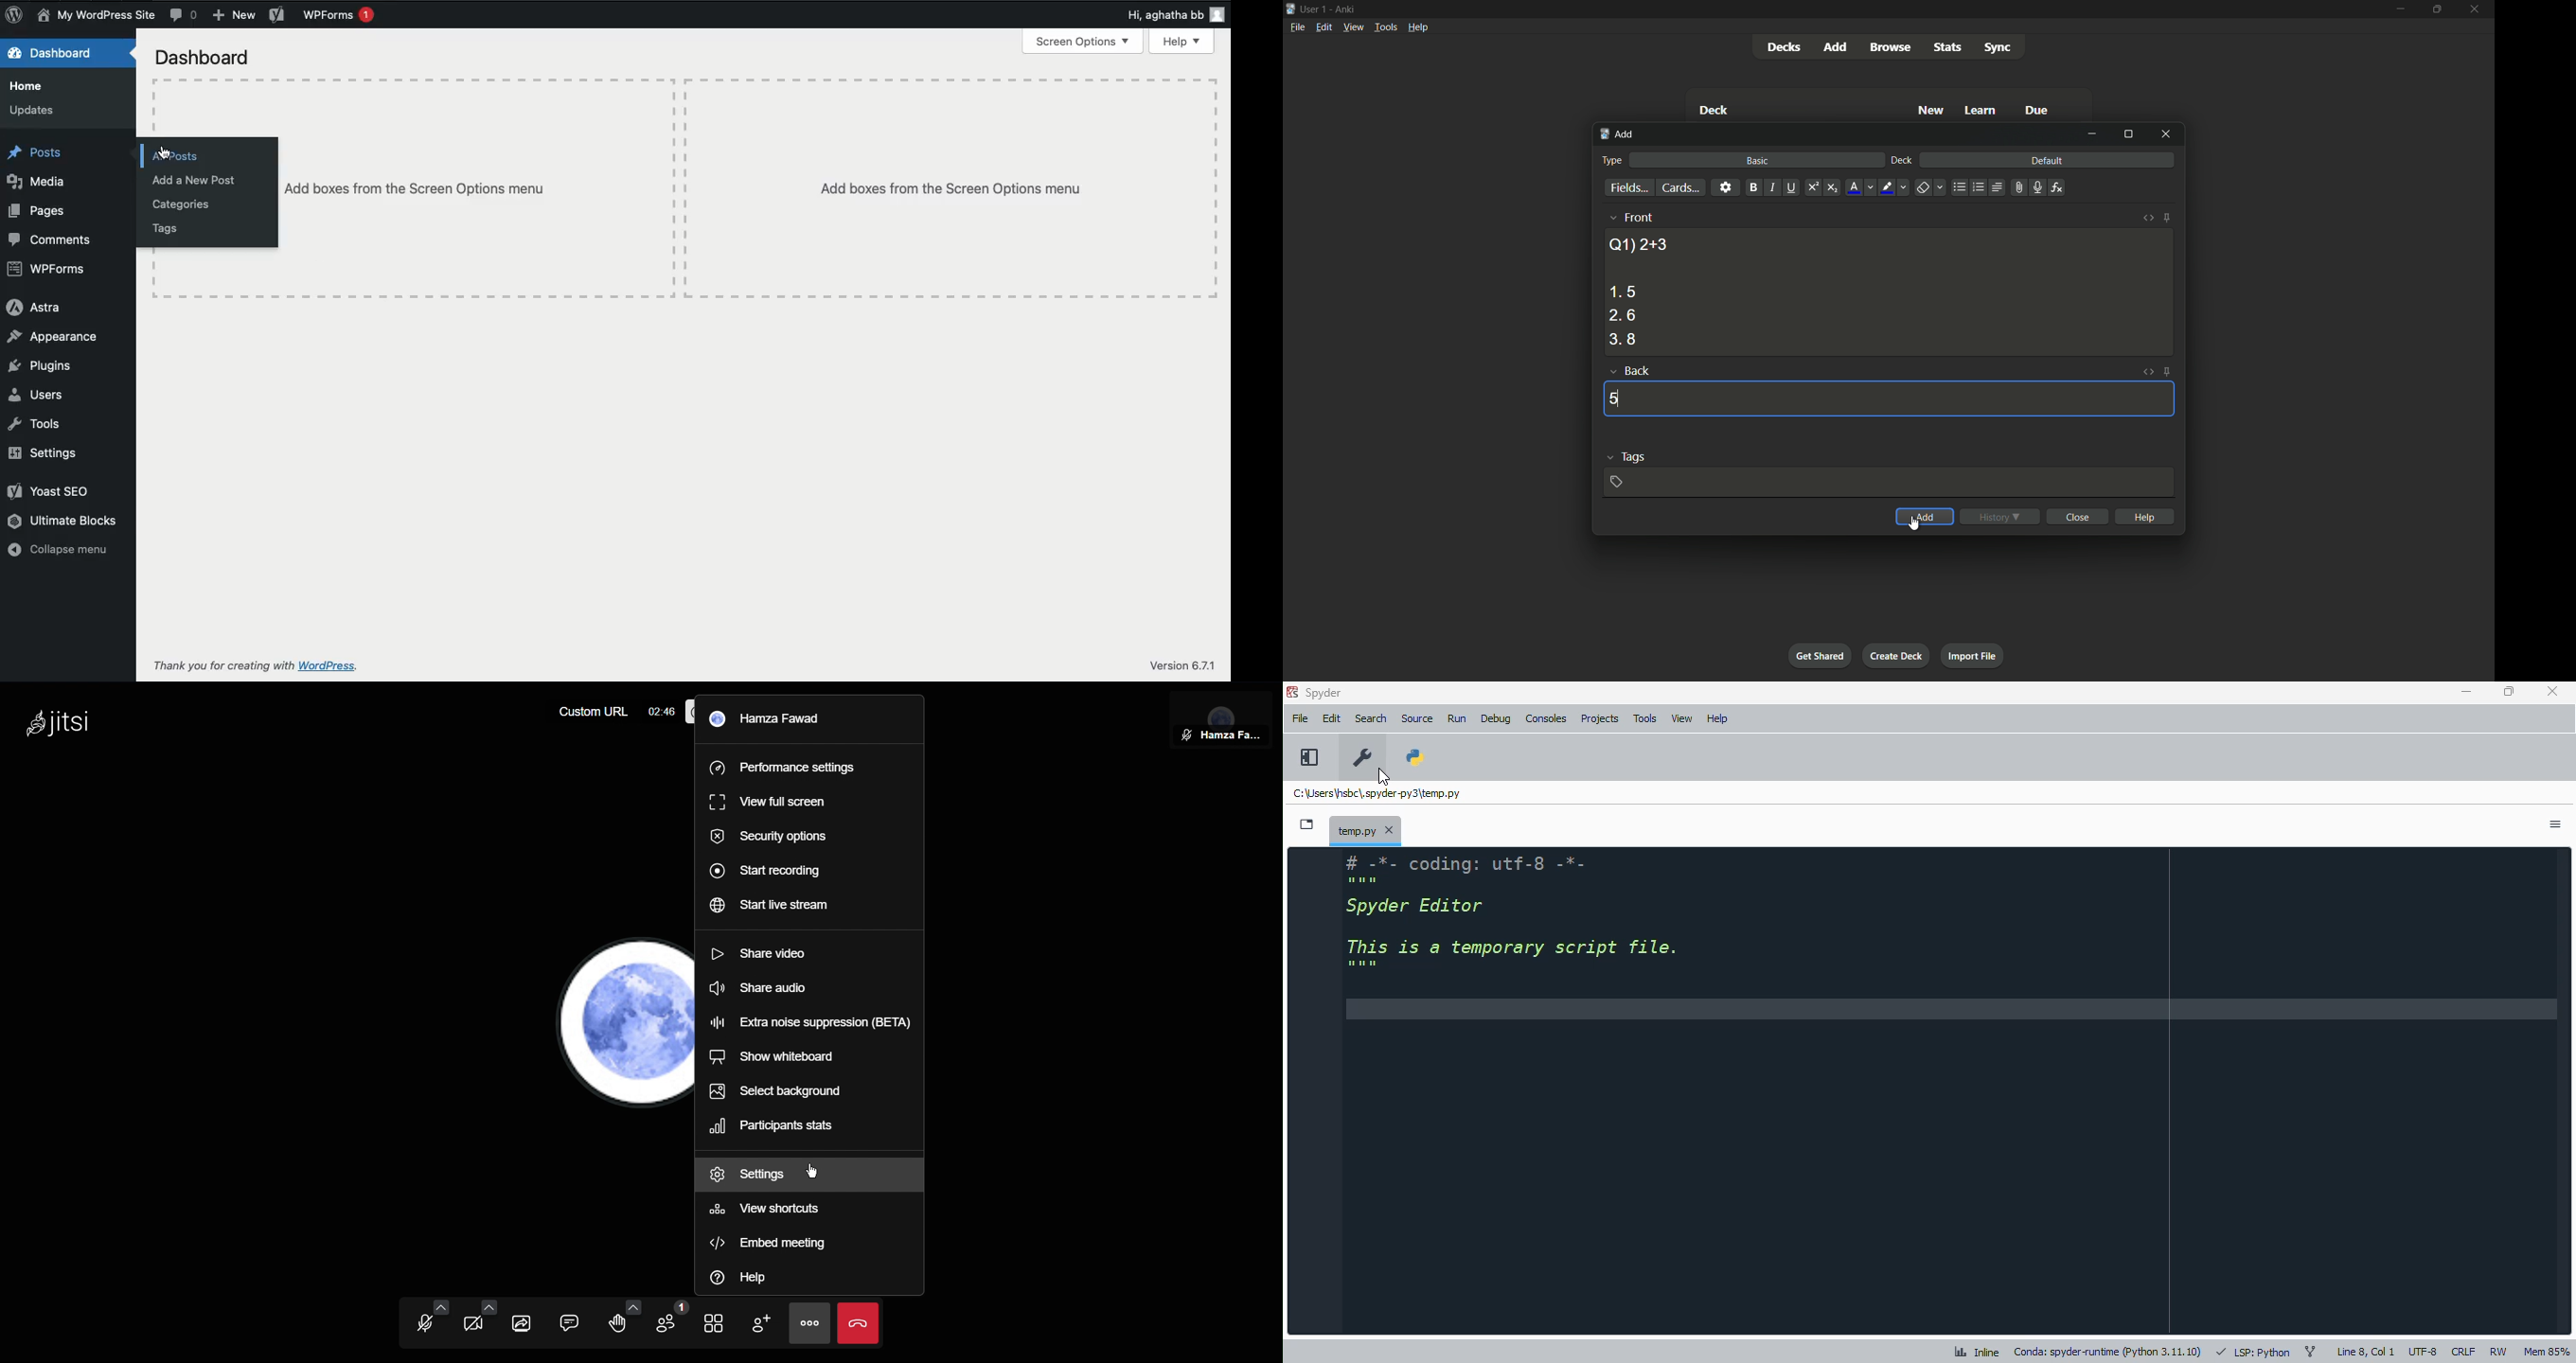 The image size is (2576, 1372). I want to click on PYTHONPATH manager, so click(1413, 757).